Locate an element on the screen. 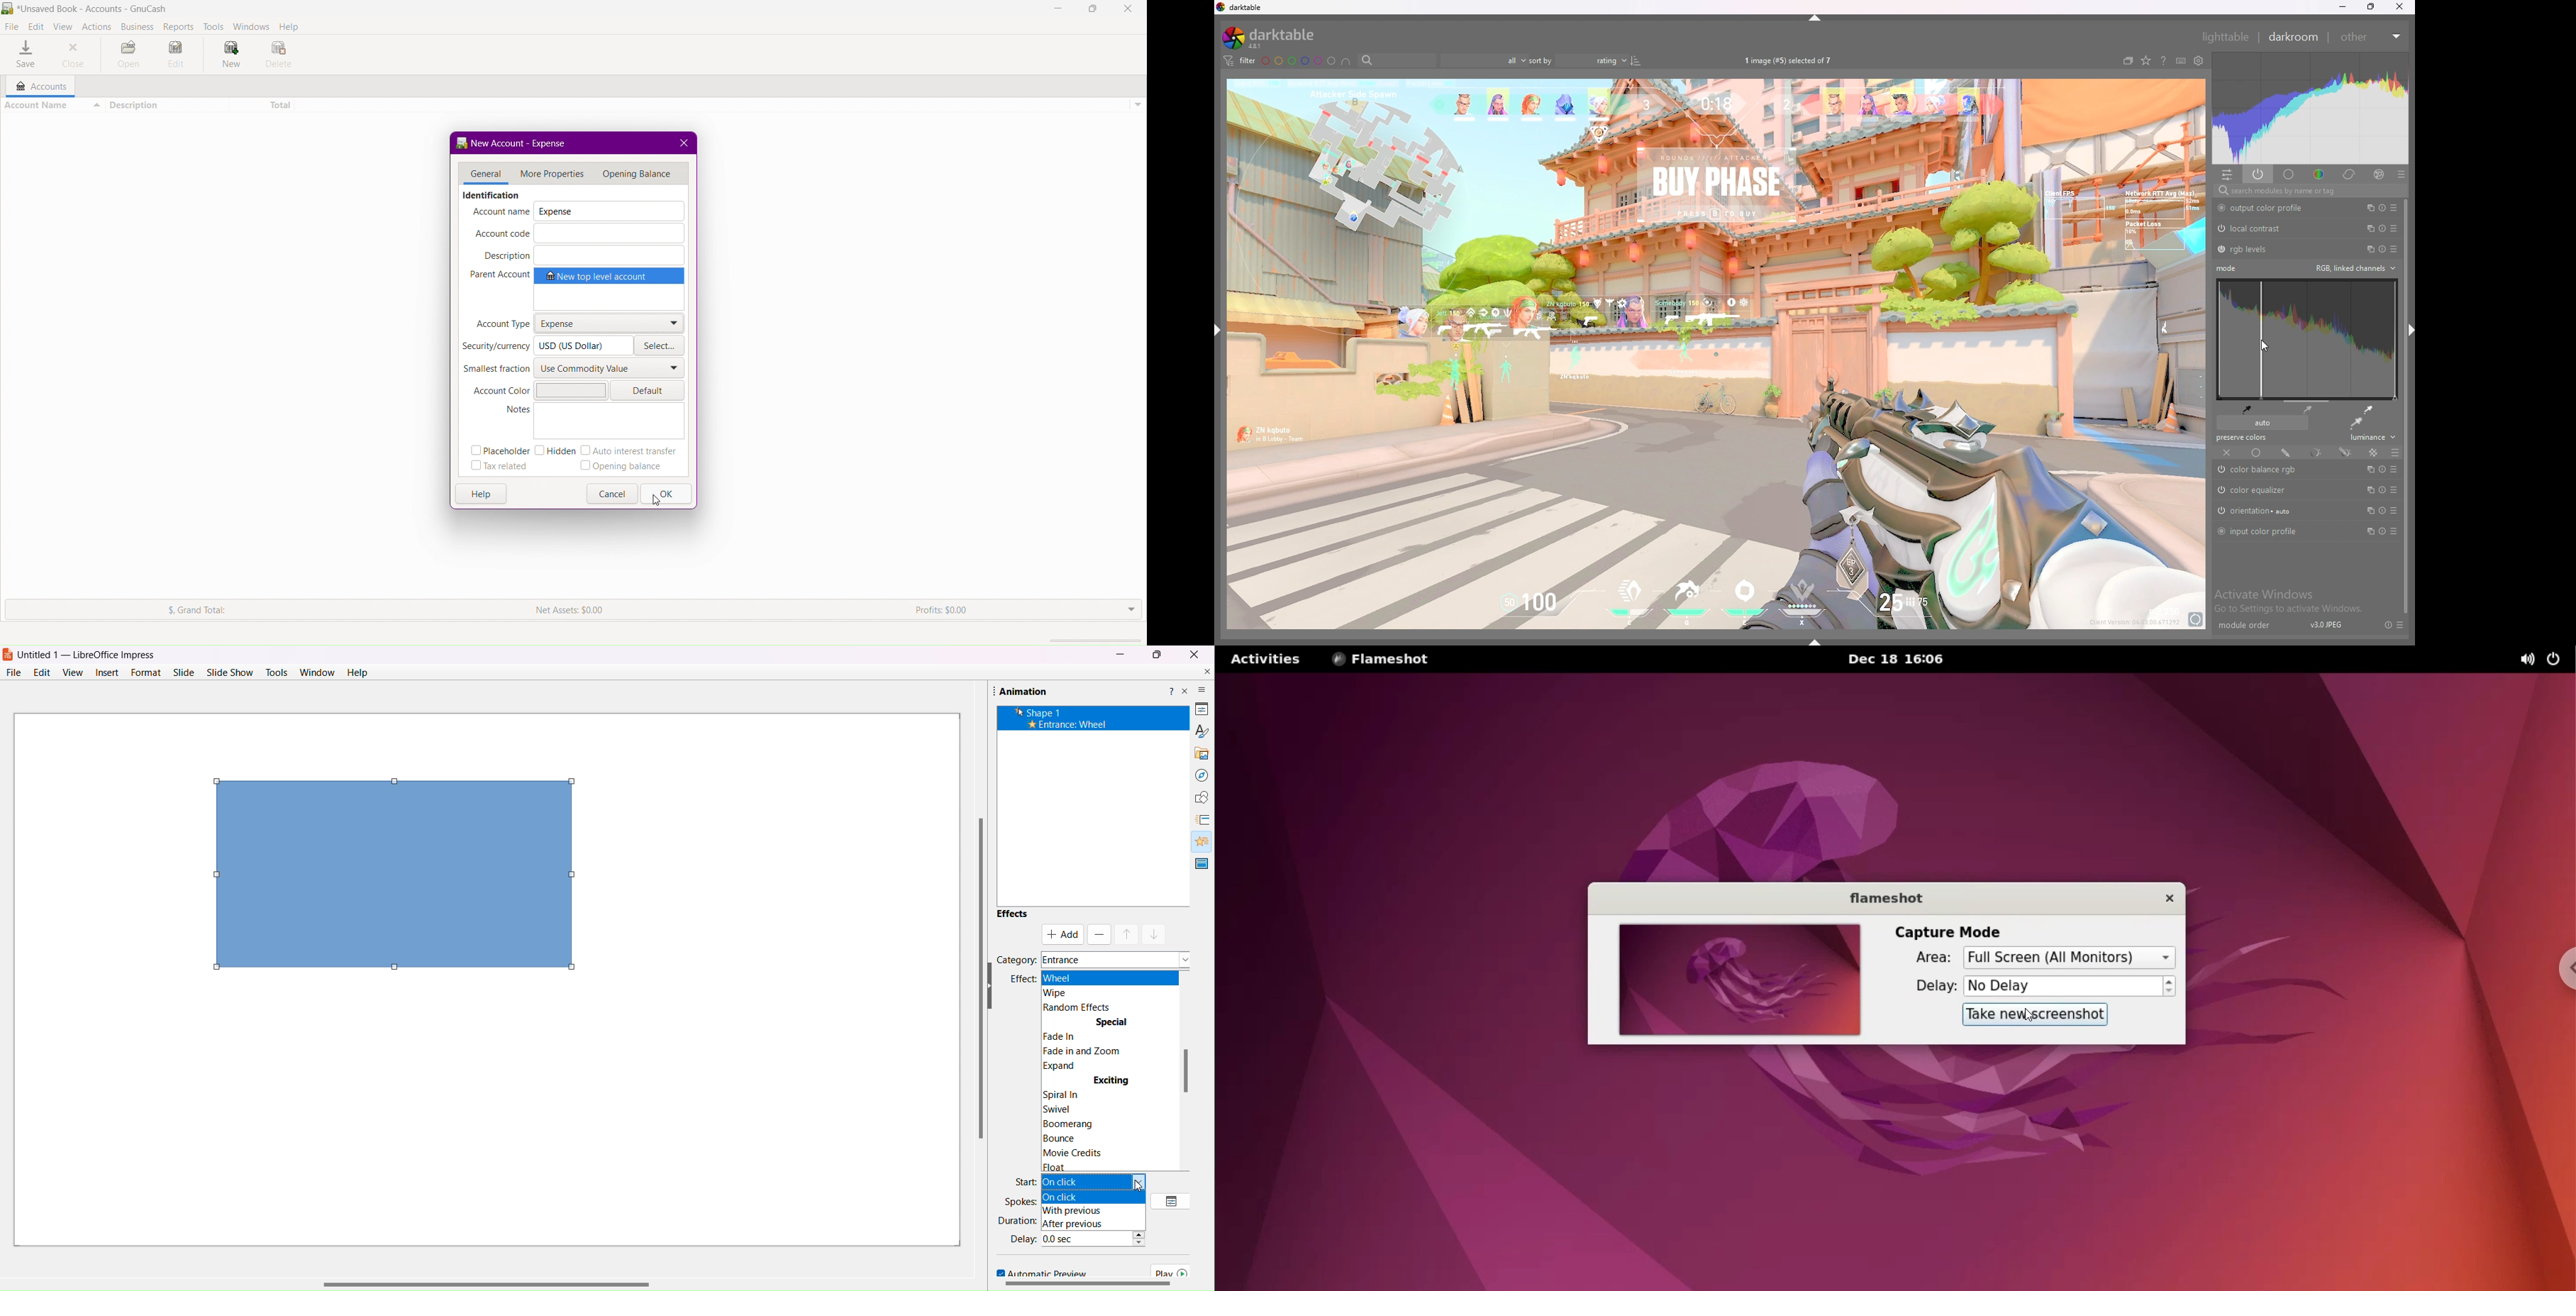 This screenshot has height=1316, width=2576. Open is located at coordinates (128, 56).